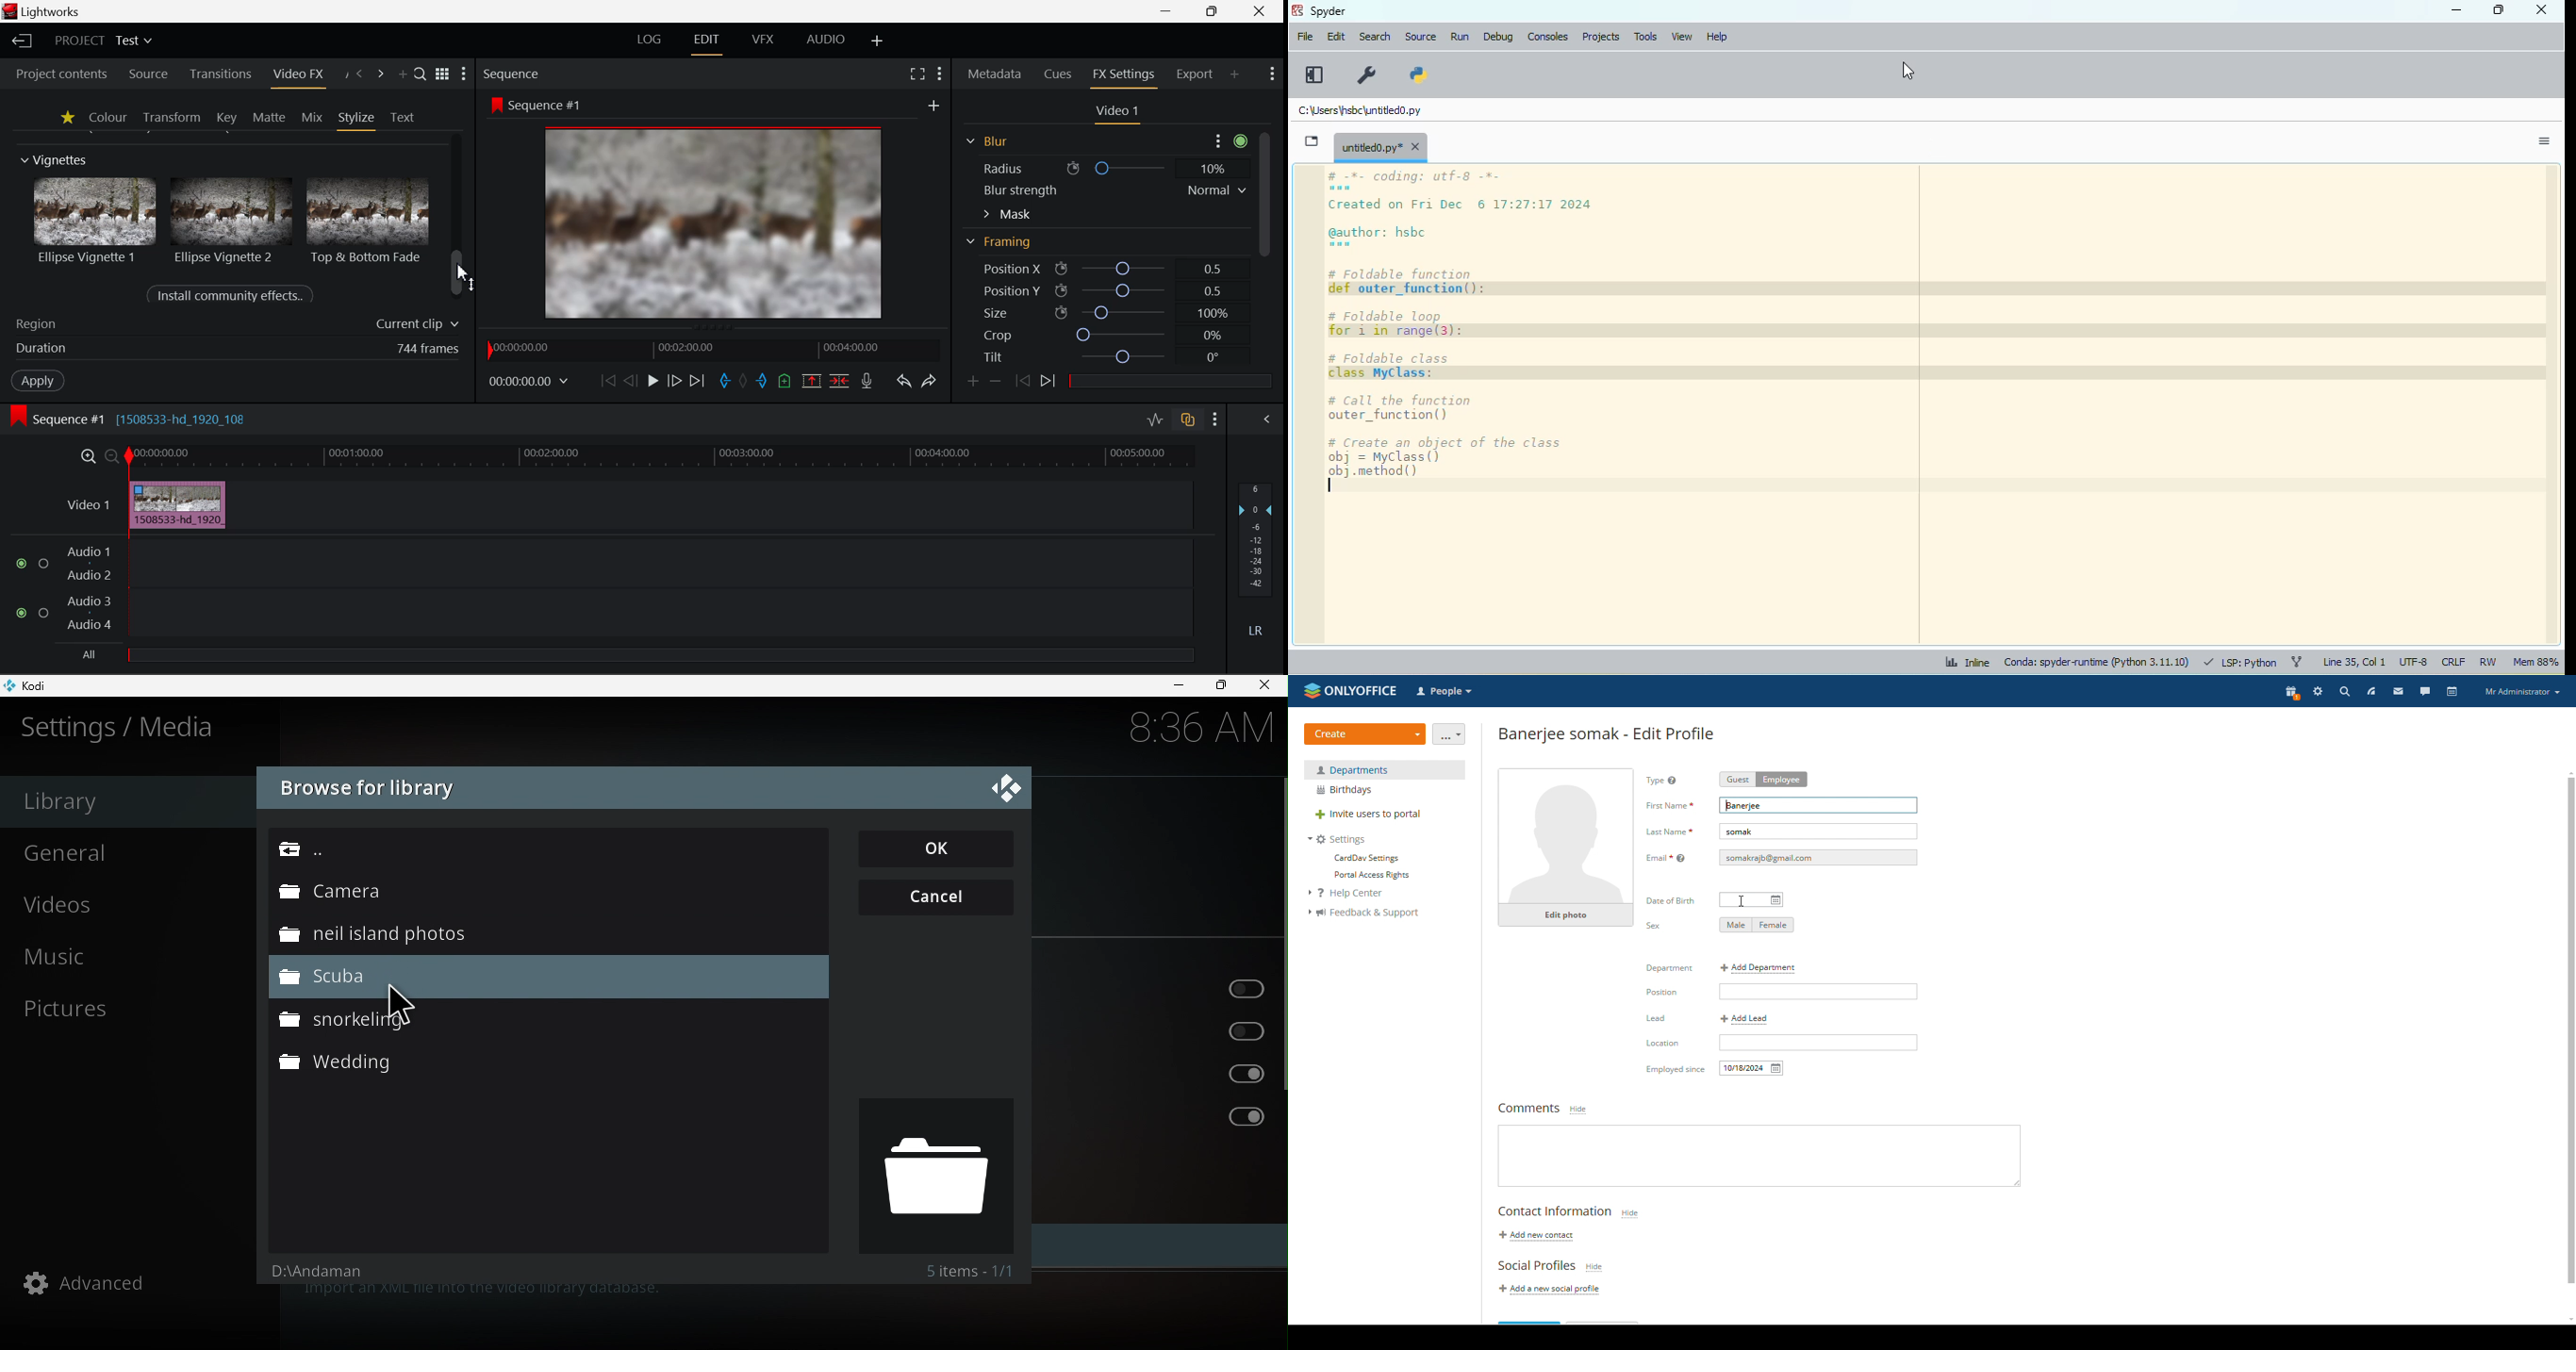 Image resolution: width=2576 pixels, height=1372 pixels. What do you see at coordinates (537, 934) in the screenshot?
I see `Neil island photos` at bounding box center [537, 934].